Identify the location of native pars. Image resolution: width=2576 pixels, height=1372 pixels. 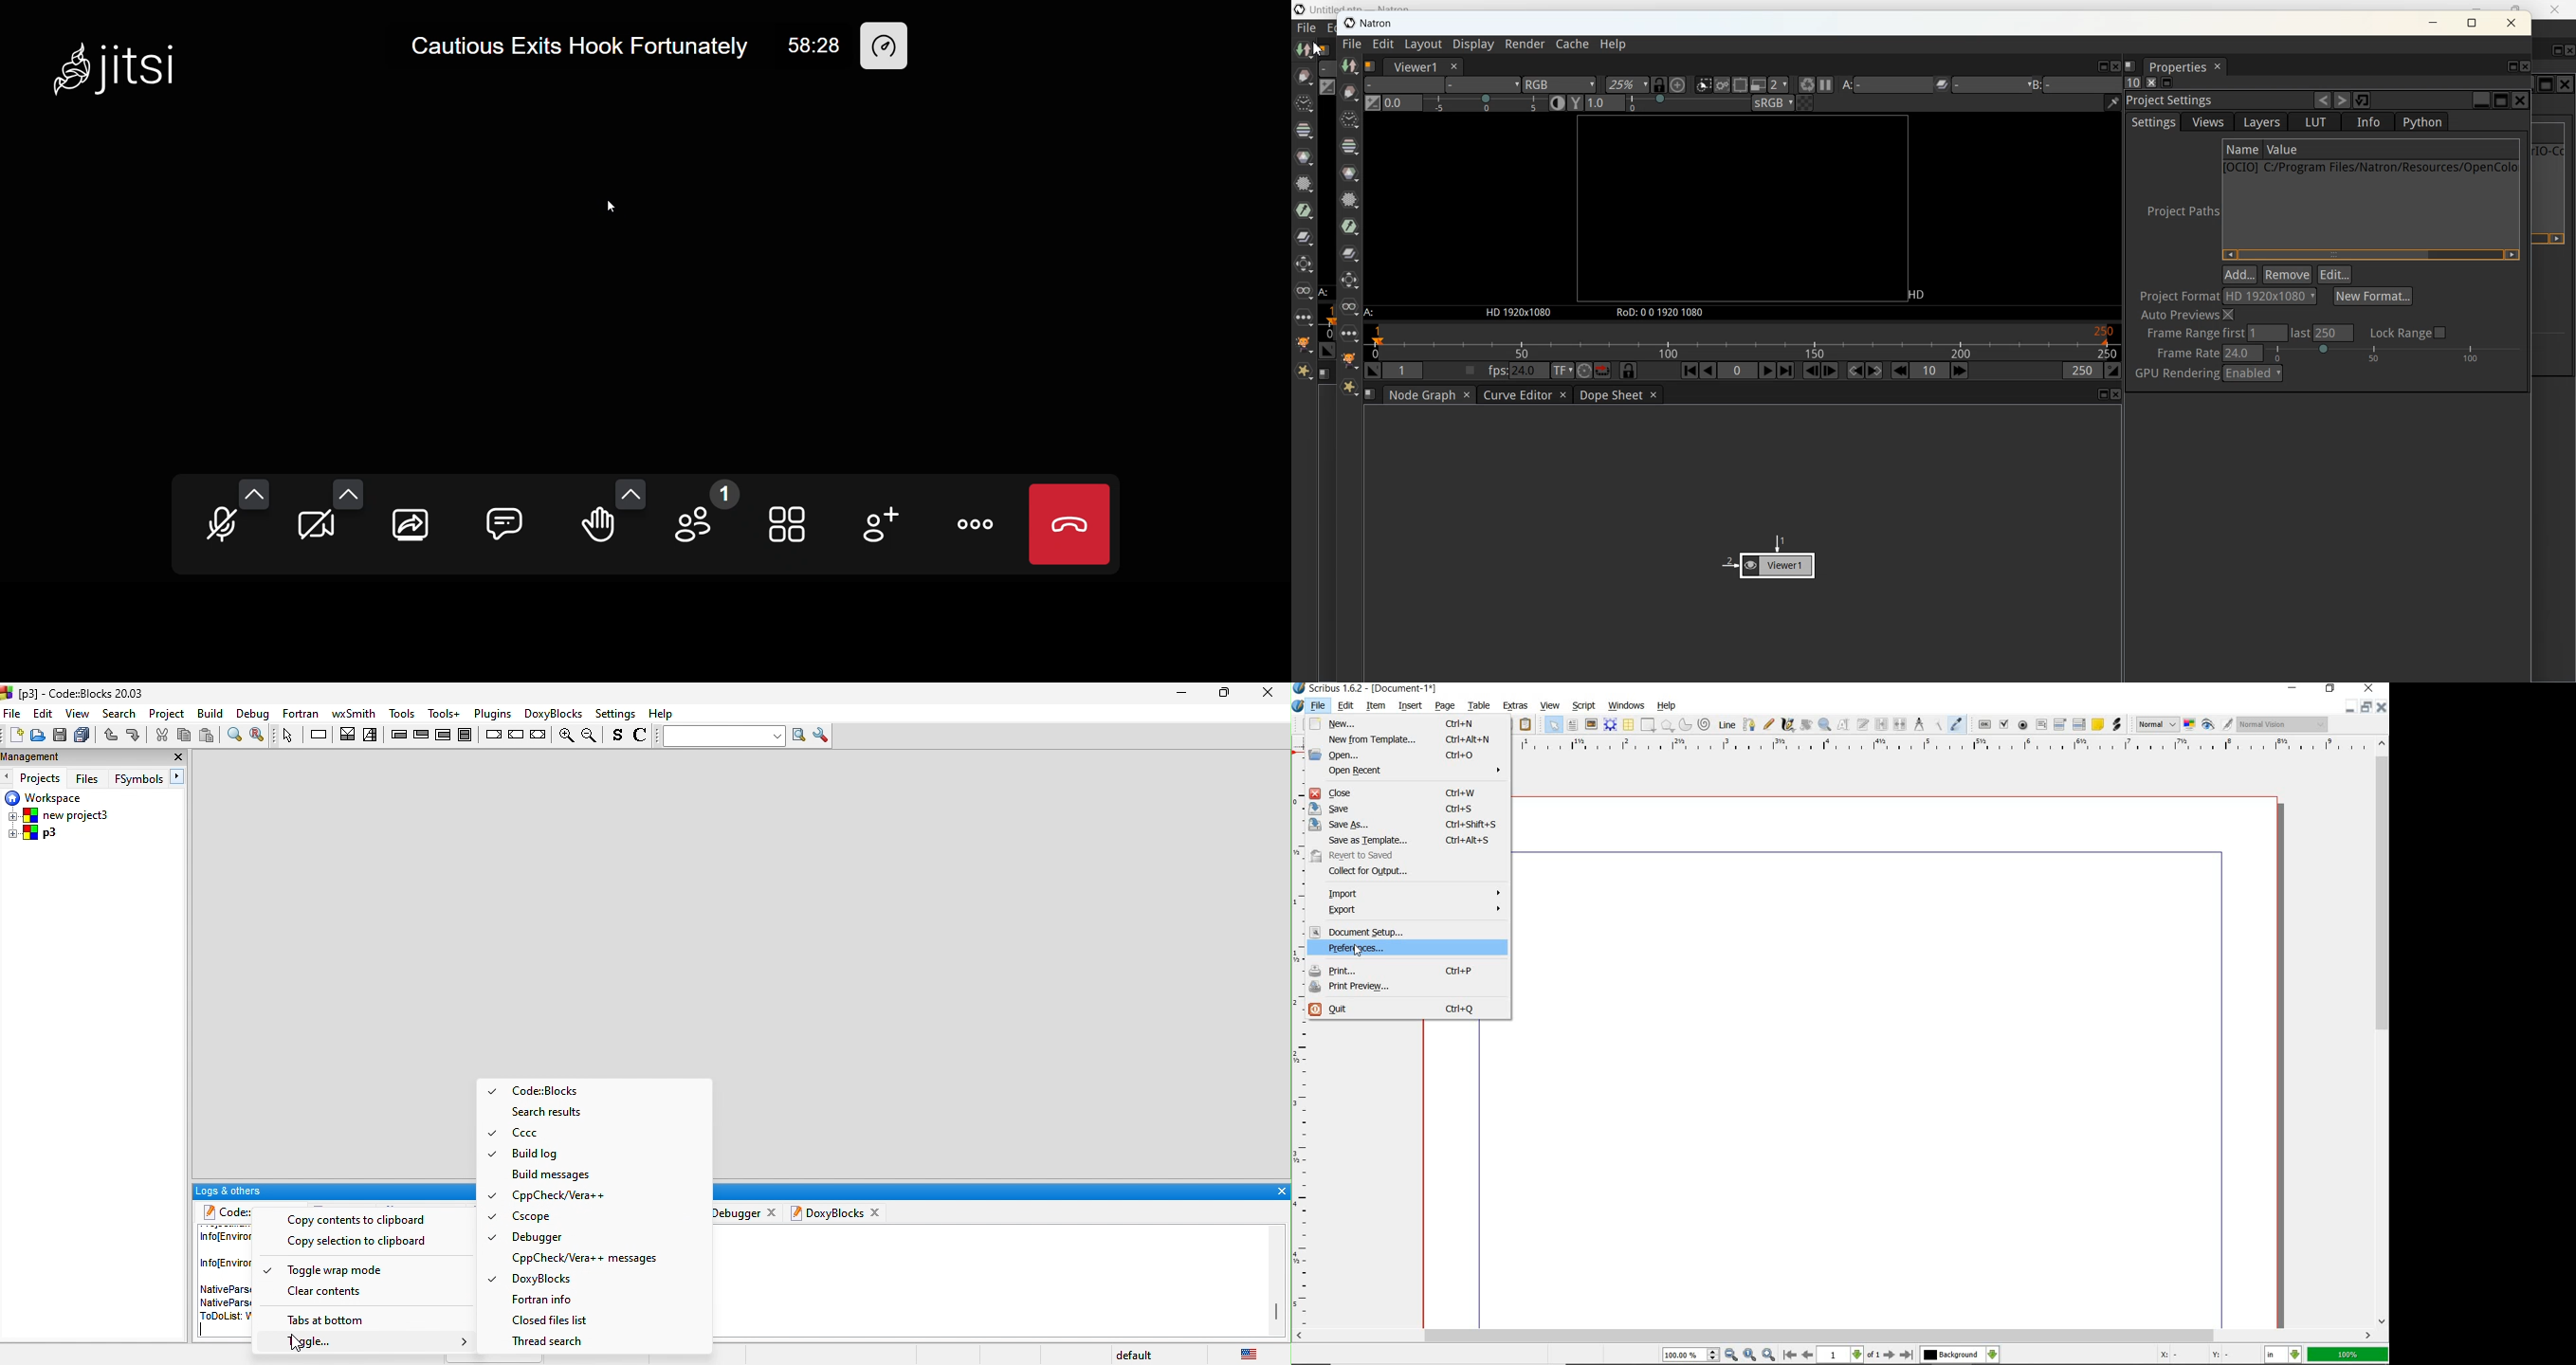
(224, 1294).